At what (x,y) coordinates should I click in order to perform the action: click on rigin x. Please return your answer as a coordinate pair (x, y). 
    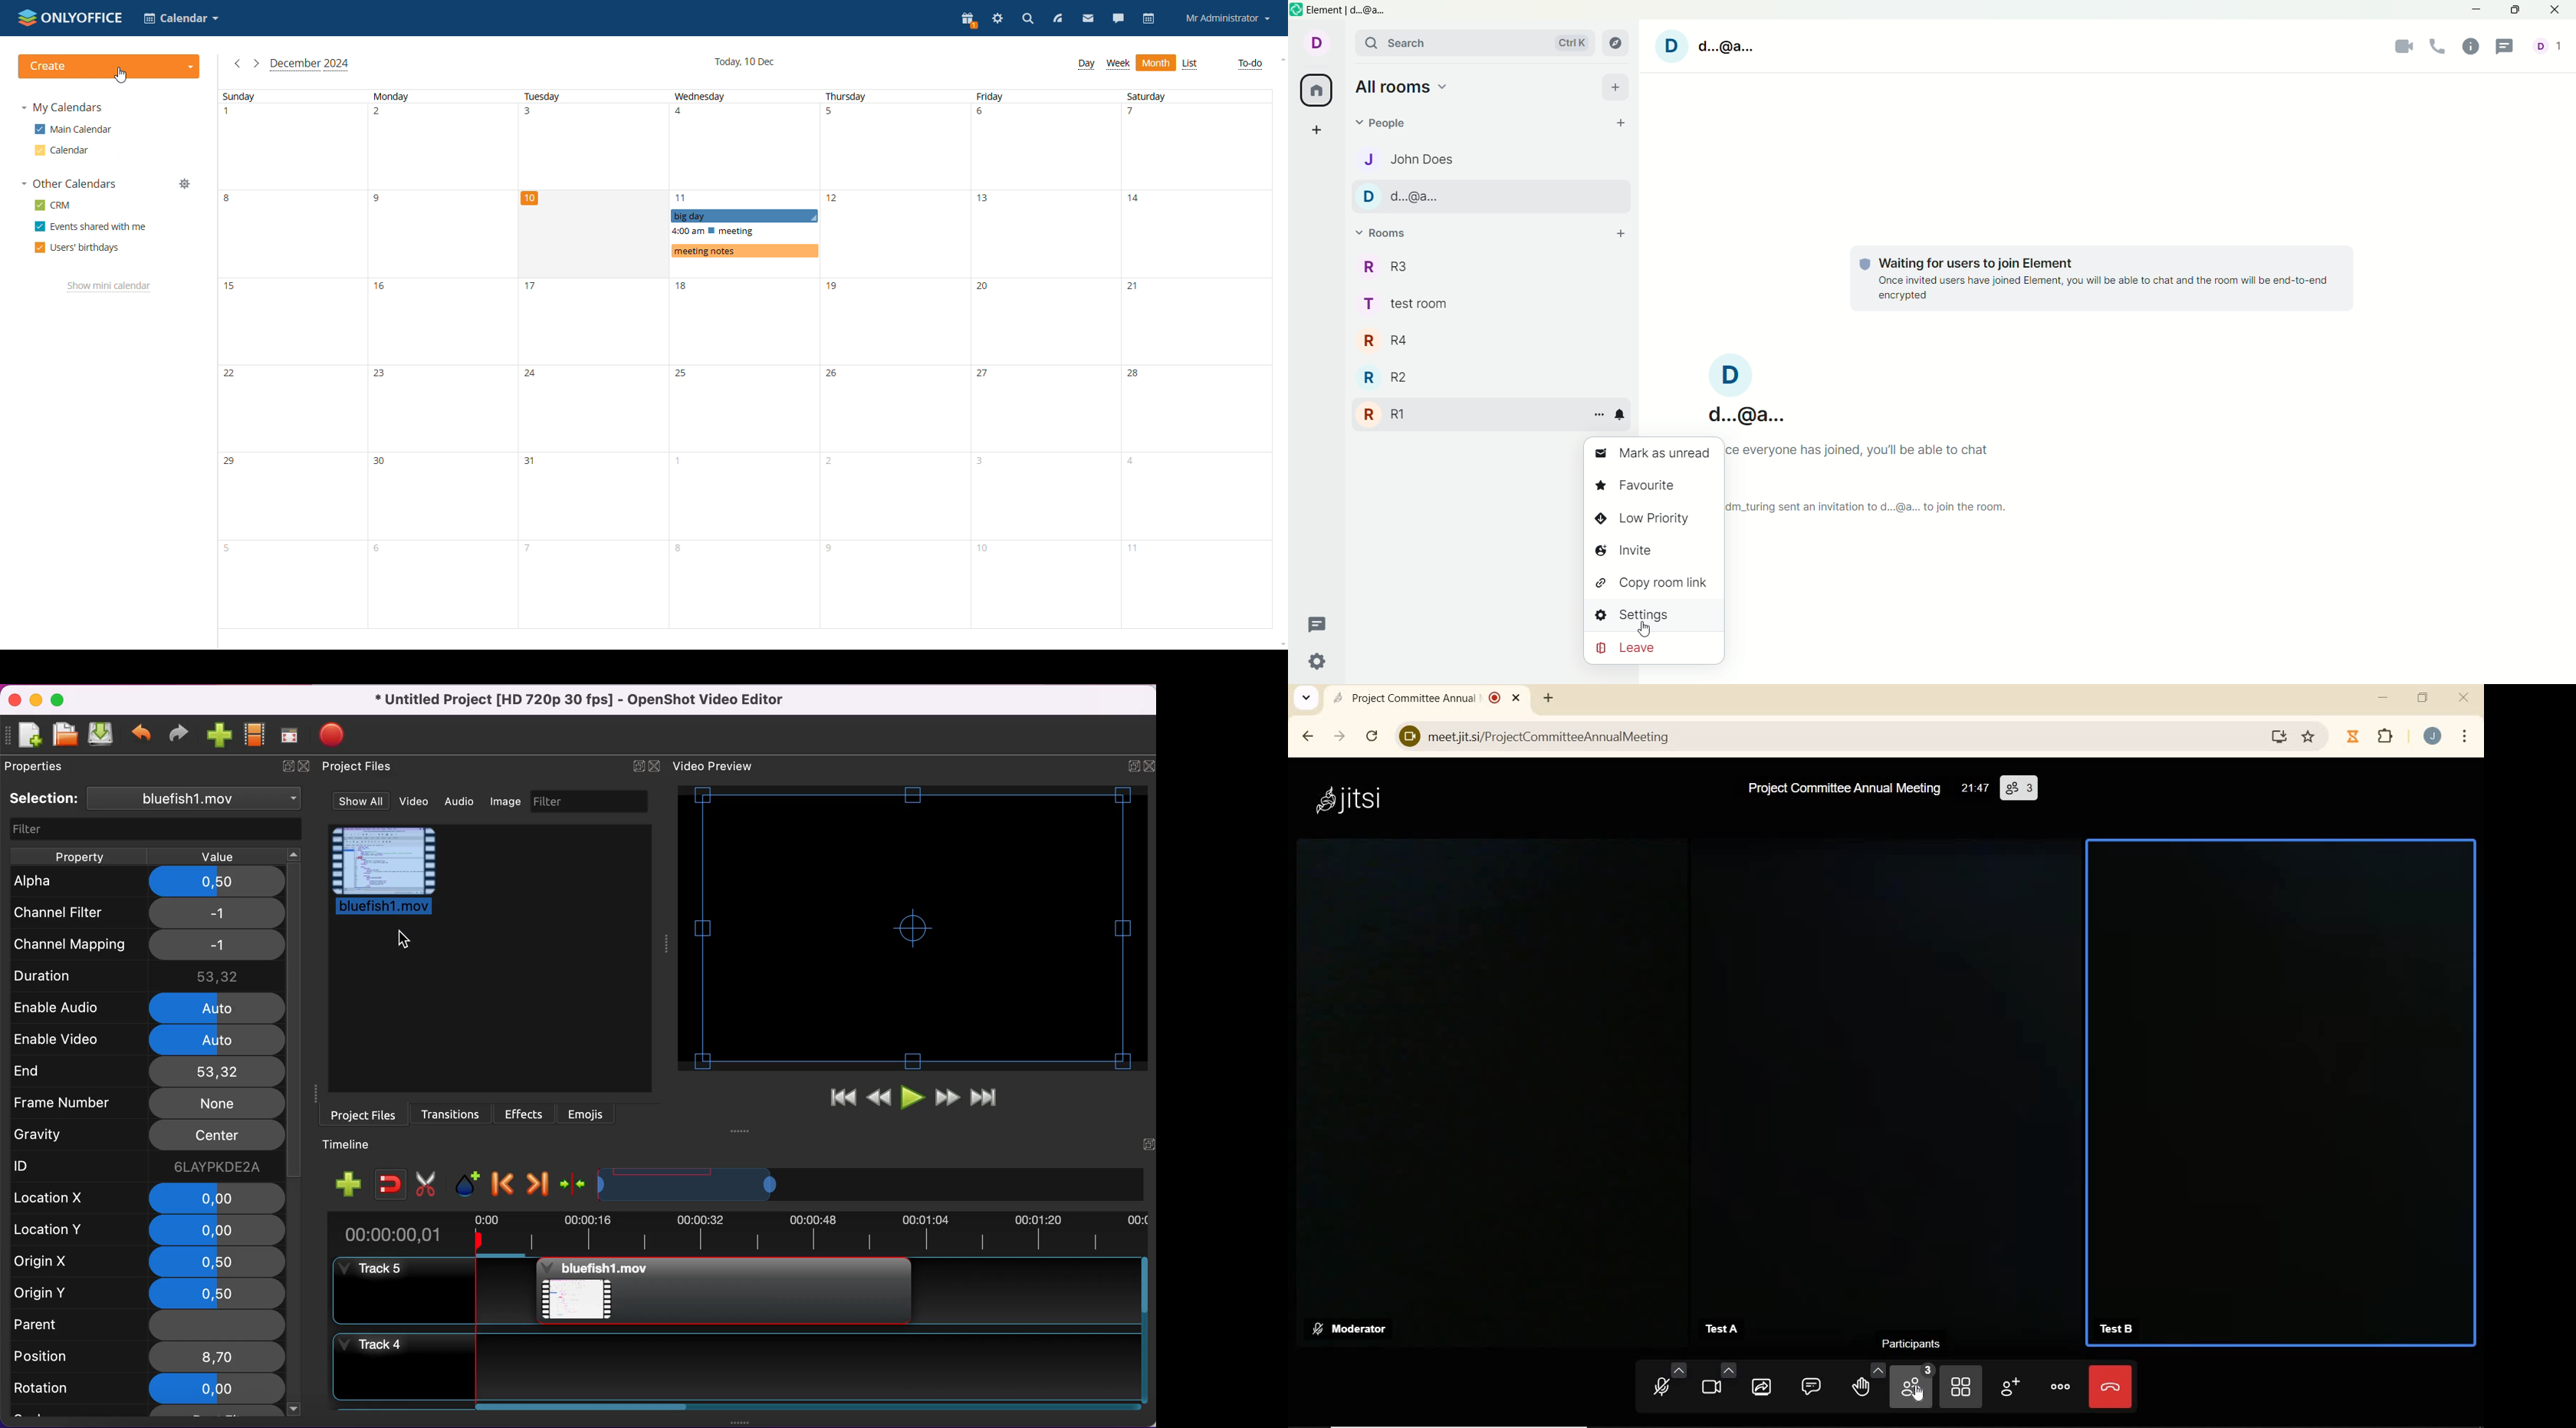
    Looking at the image, I should click on (59, 1265).